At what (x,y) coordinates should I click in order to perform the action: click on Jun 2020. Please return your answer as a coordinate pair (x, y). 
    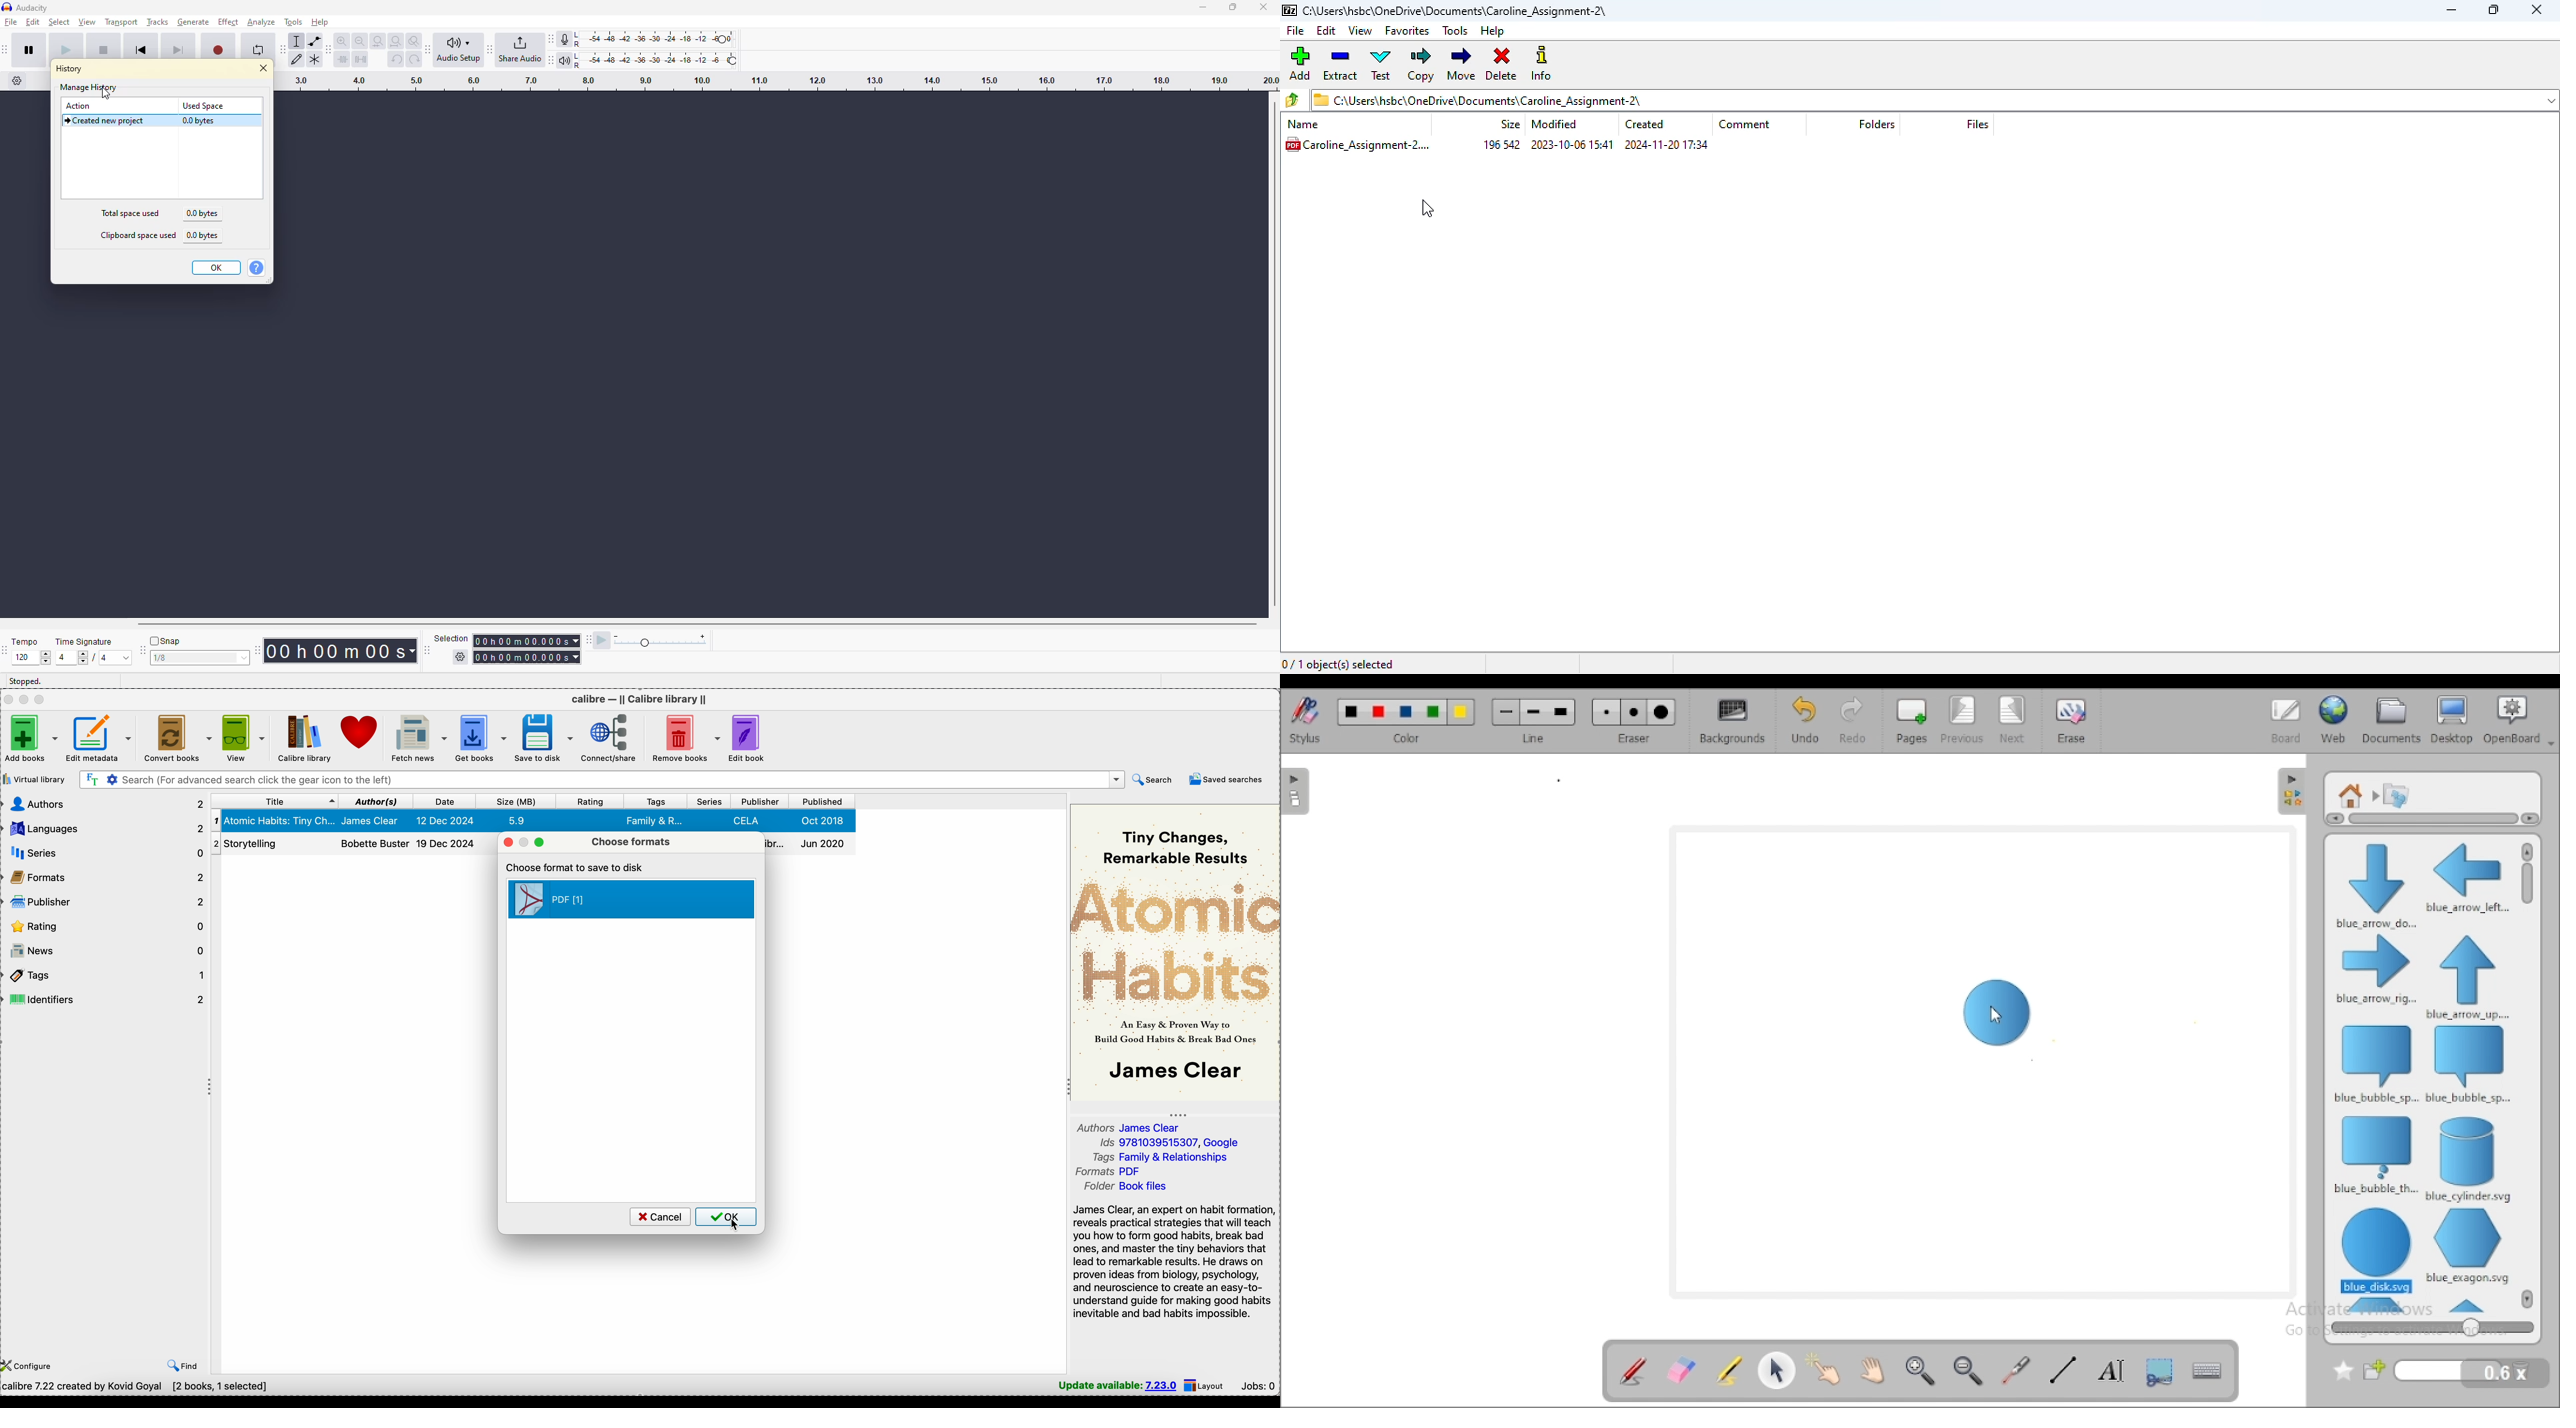
    Looking at the image, I should click on (811, 844).